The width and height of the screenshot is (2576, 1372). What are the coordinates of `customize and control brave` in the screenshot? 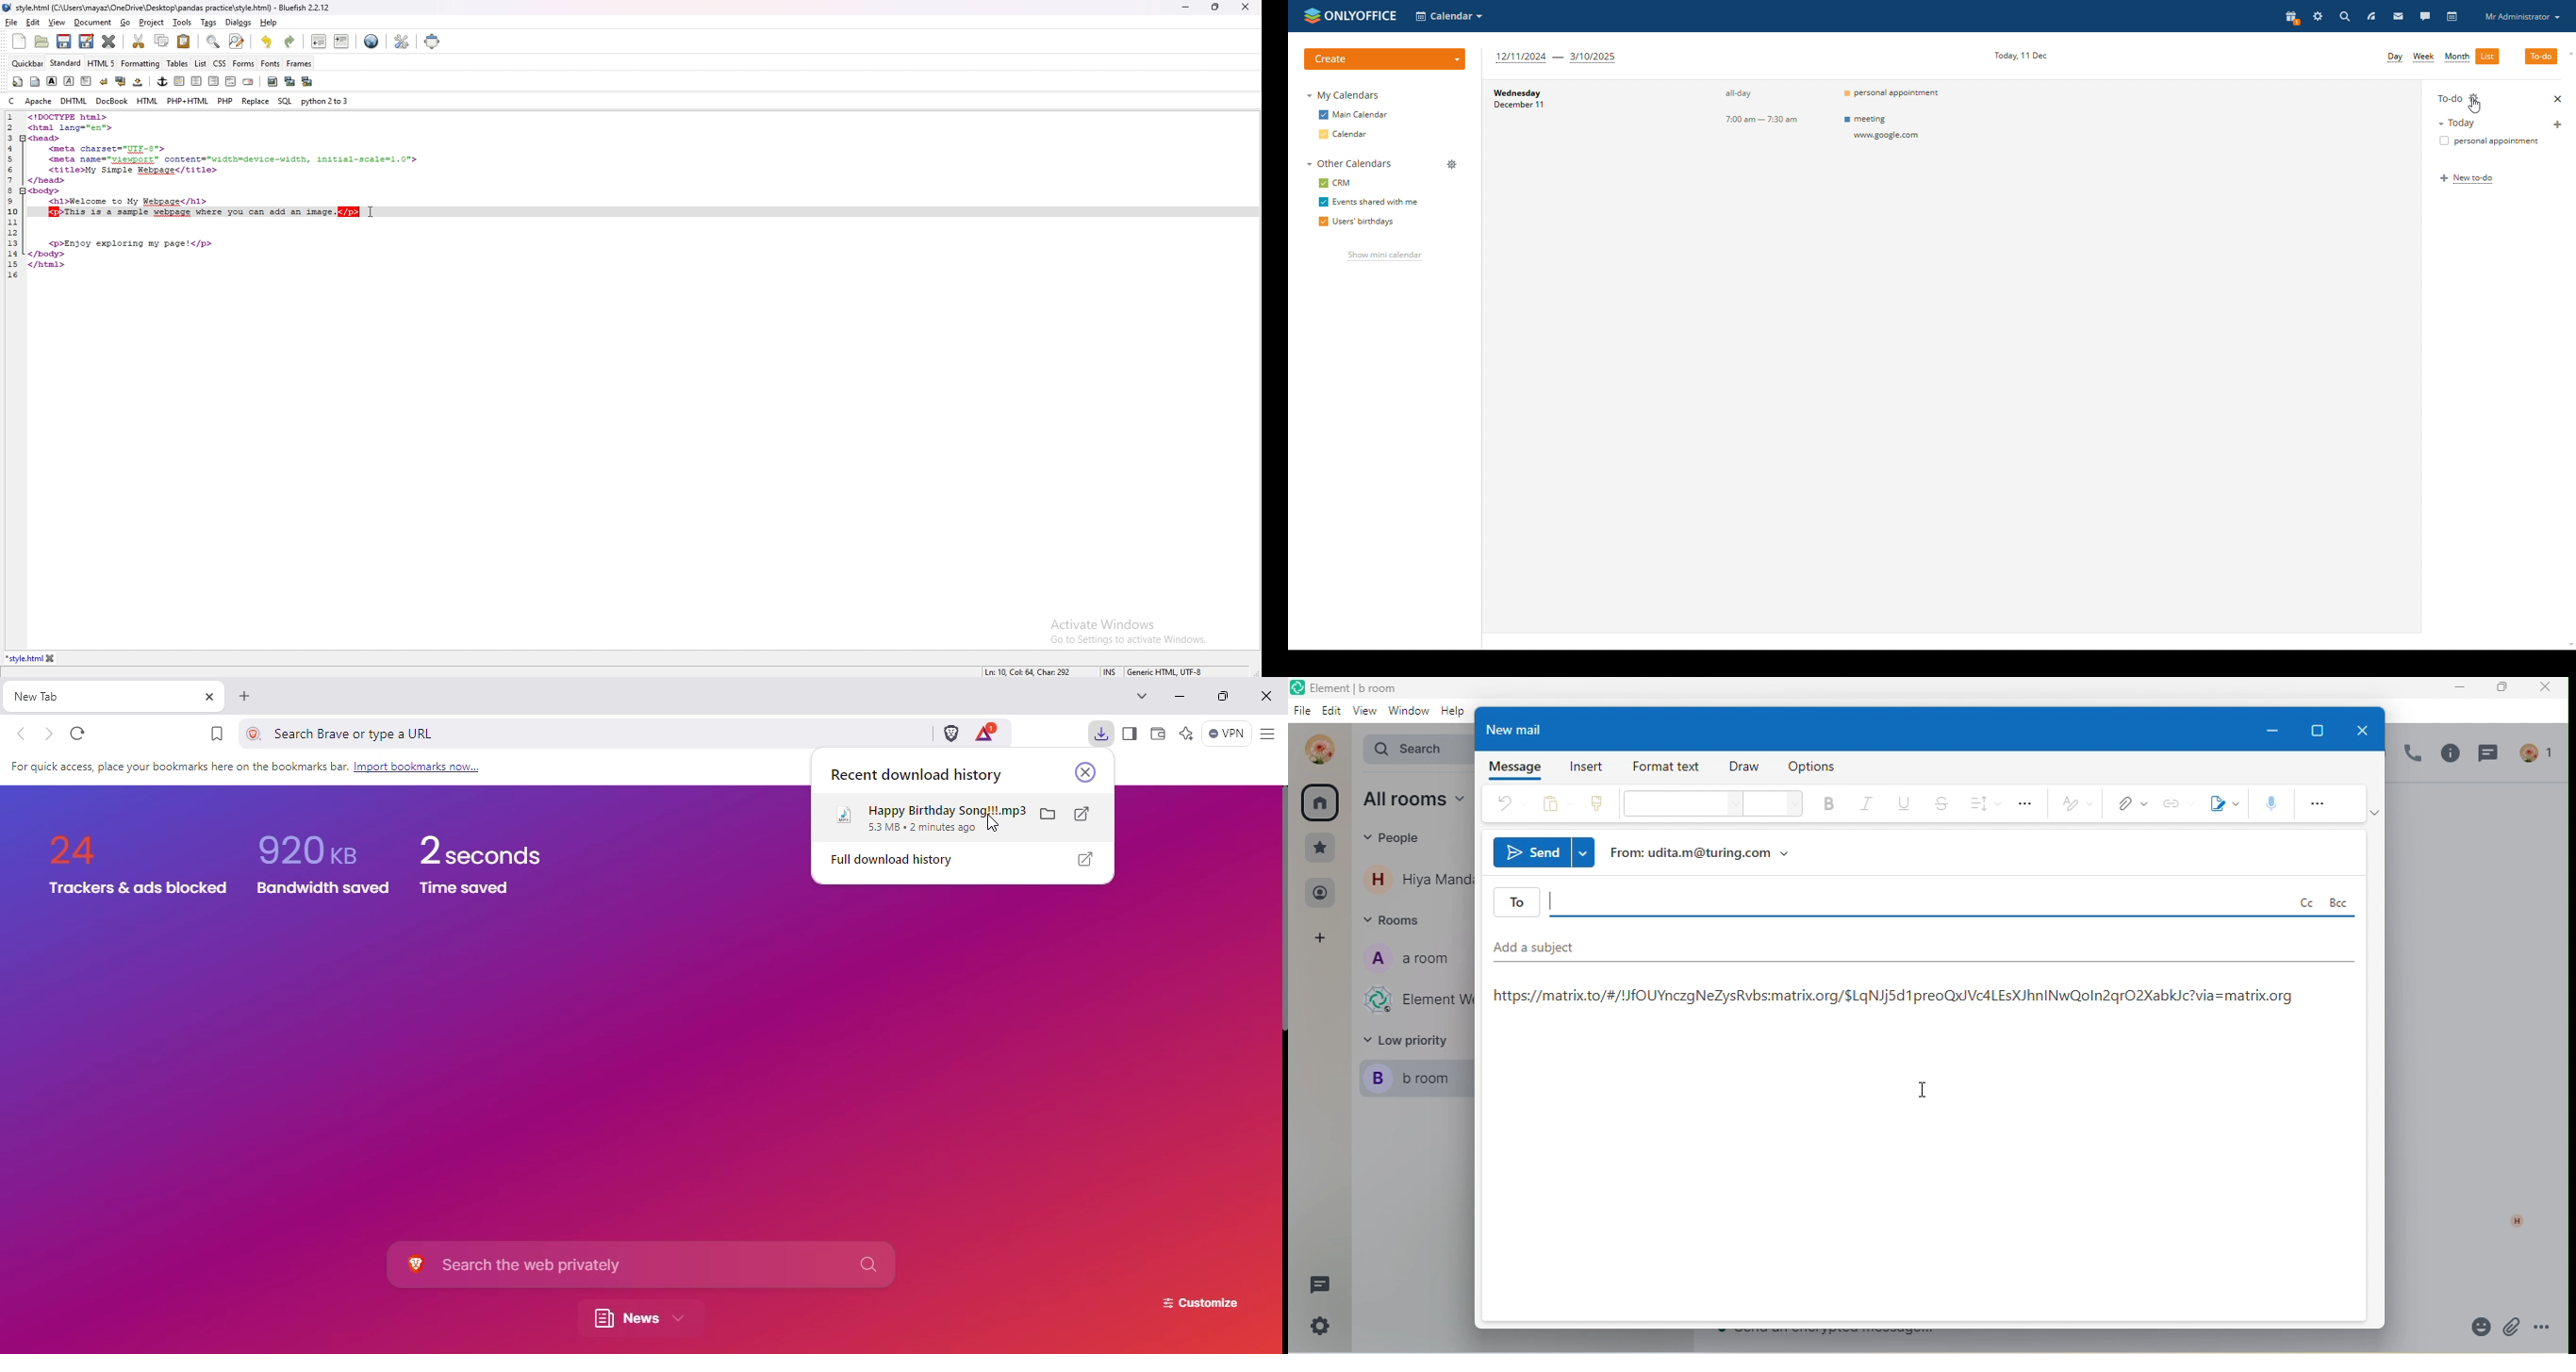 It's located at (1268, 735).